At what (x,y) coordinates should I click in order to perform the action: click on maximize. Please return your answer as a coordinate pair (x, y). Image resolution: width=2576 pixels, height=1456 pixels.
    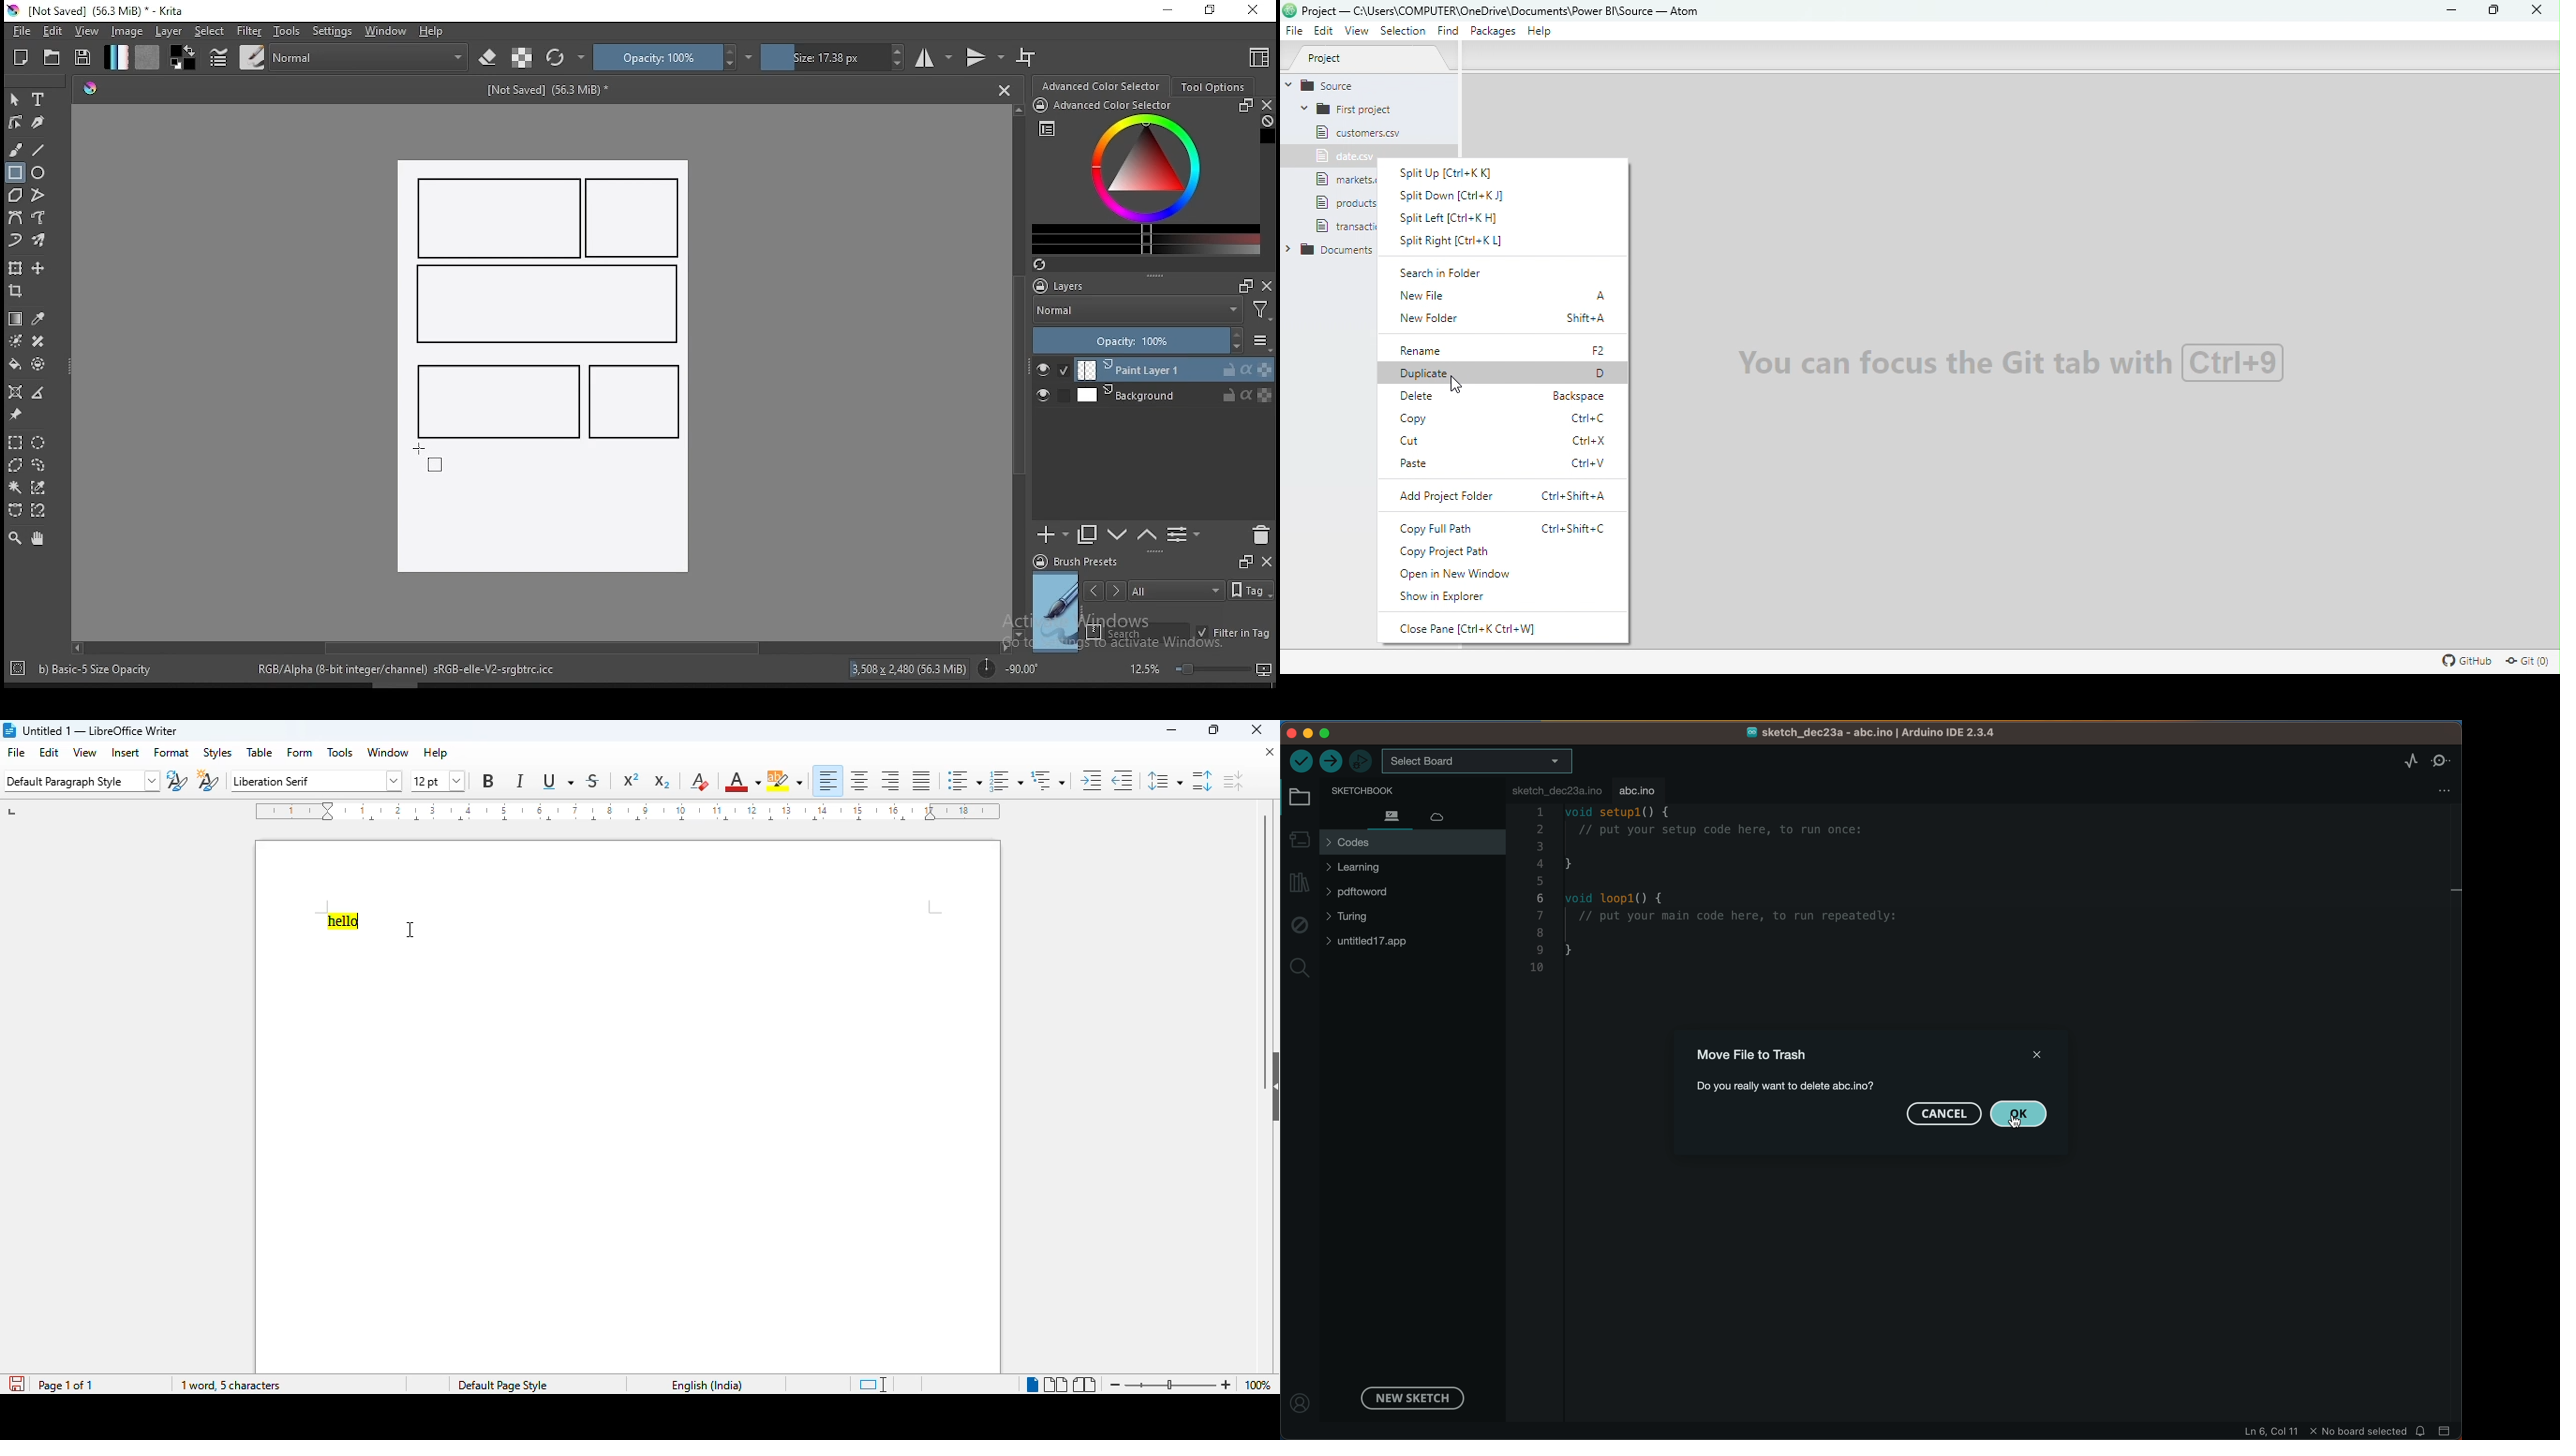
    Looking at the image, I should click on (1213, 728).